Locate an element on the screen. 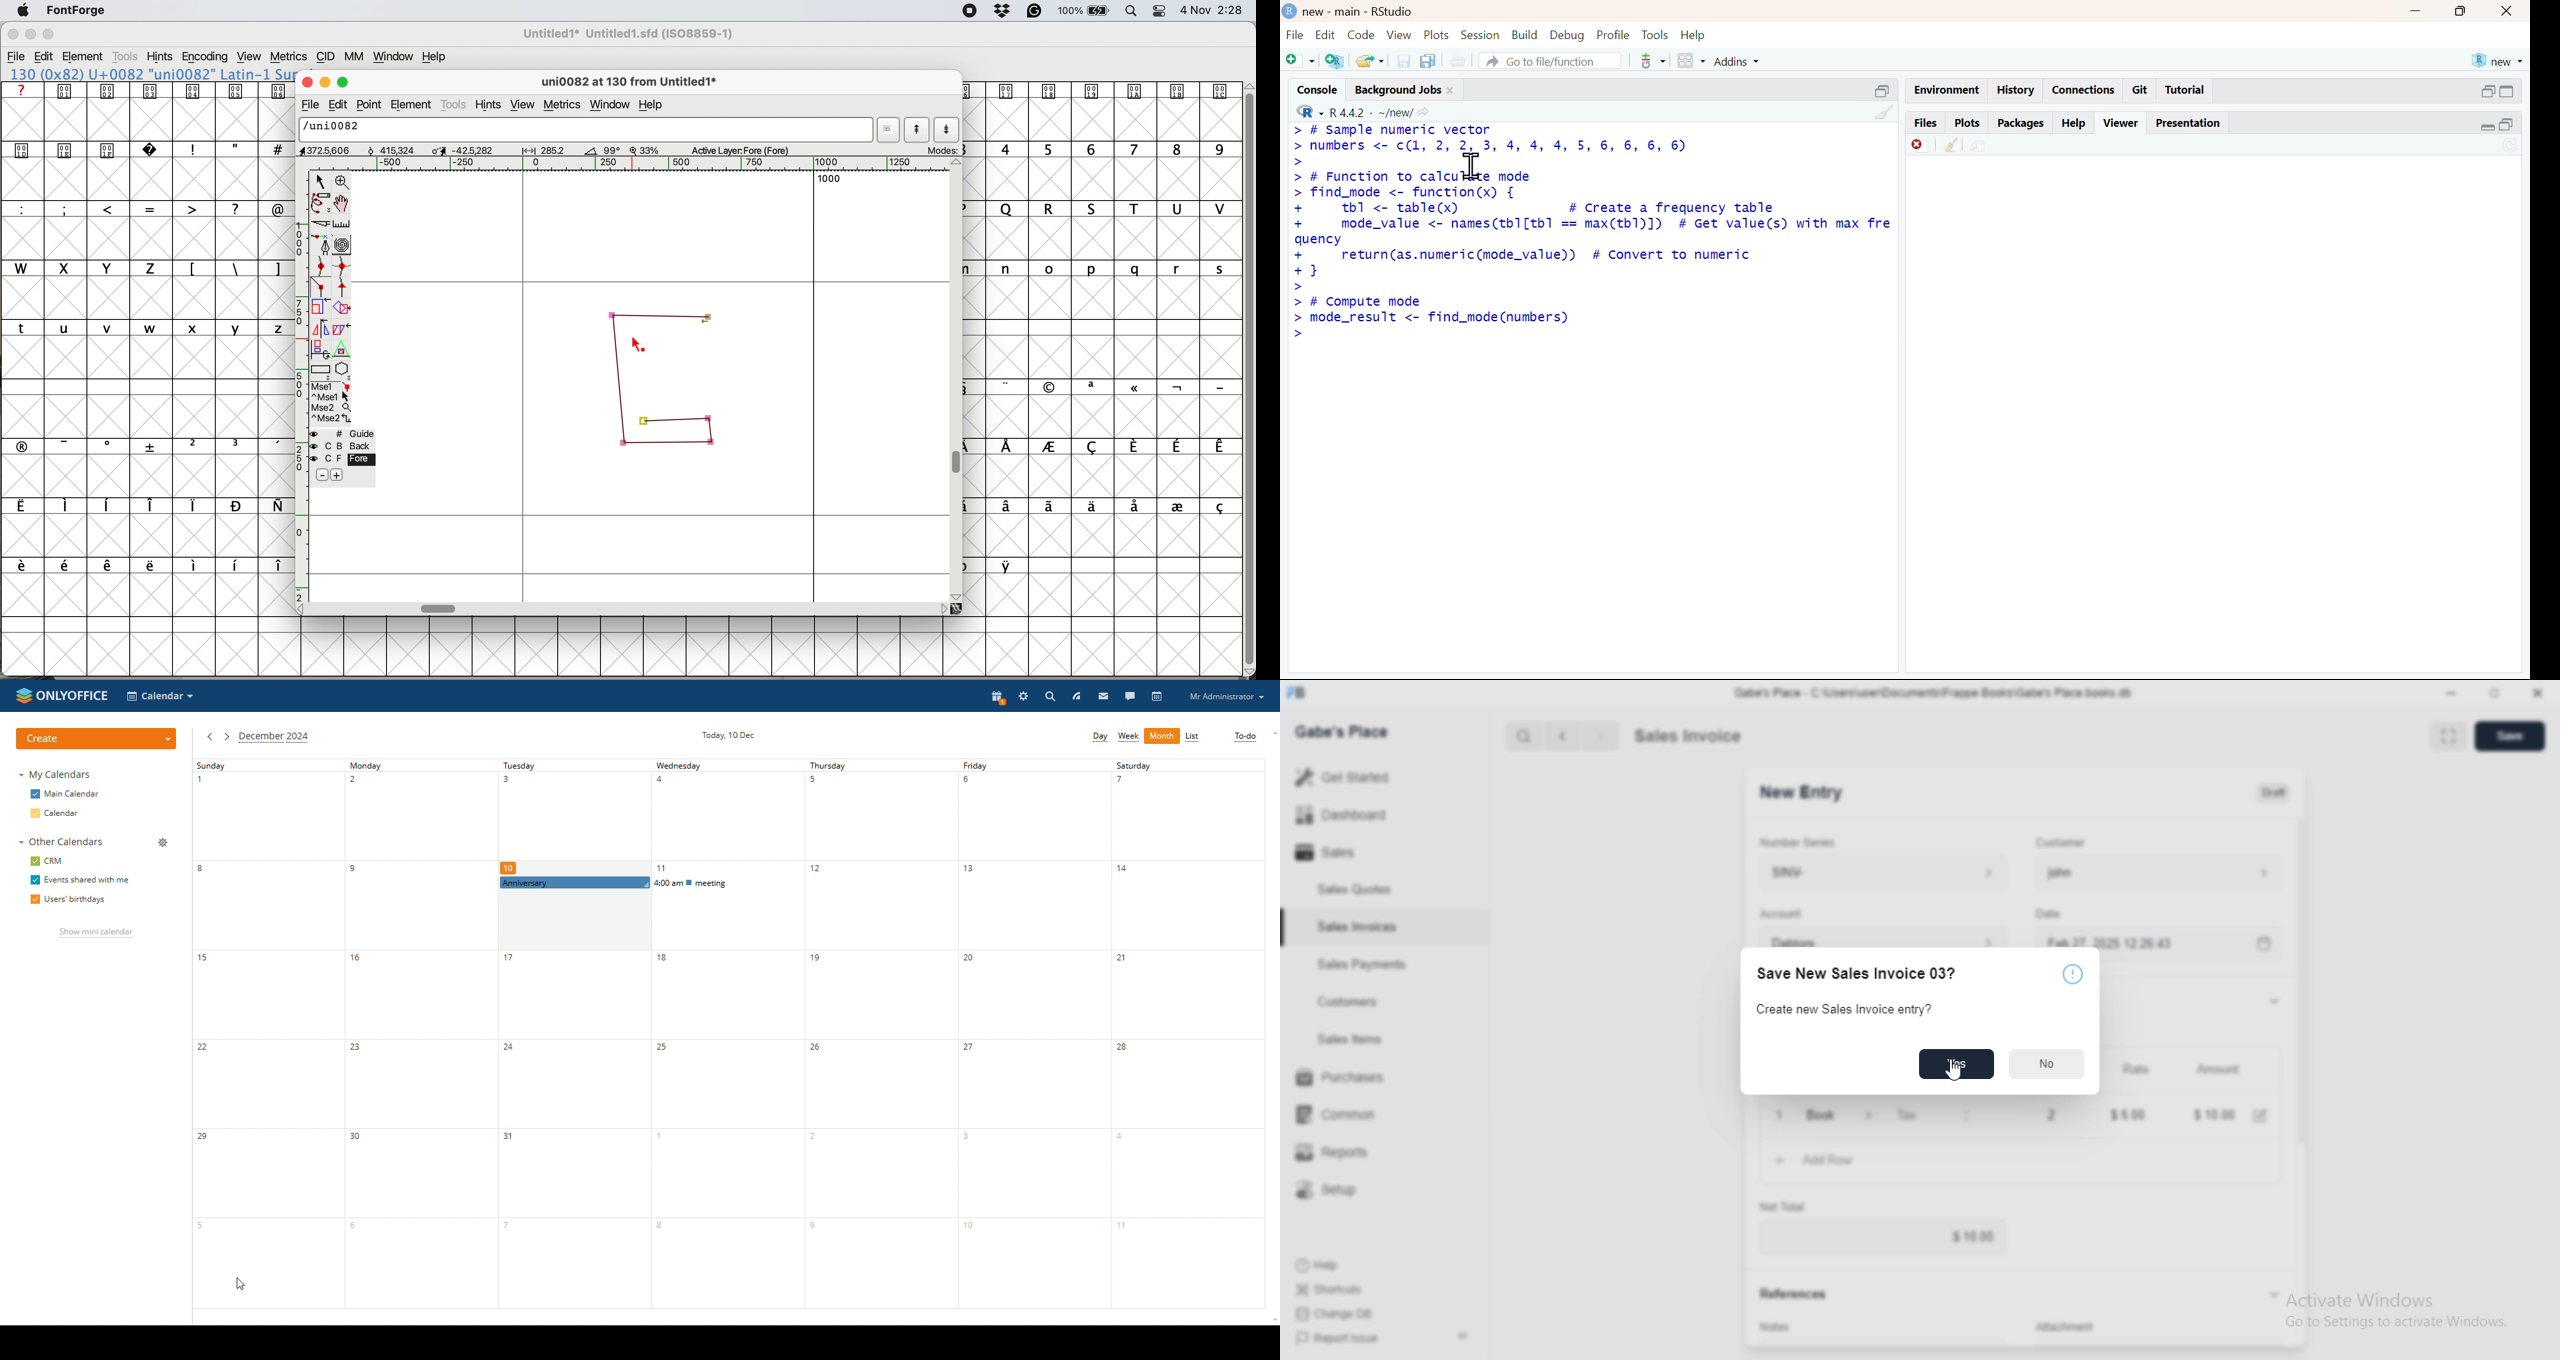 Image resolution: width=2576 pixels, height=1372 pixels. expand/collapse  is located at coordinates (2507, 91).